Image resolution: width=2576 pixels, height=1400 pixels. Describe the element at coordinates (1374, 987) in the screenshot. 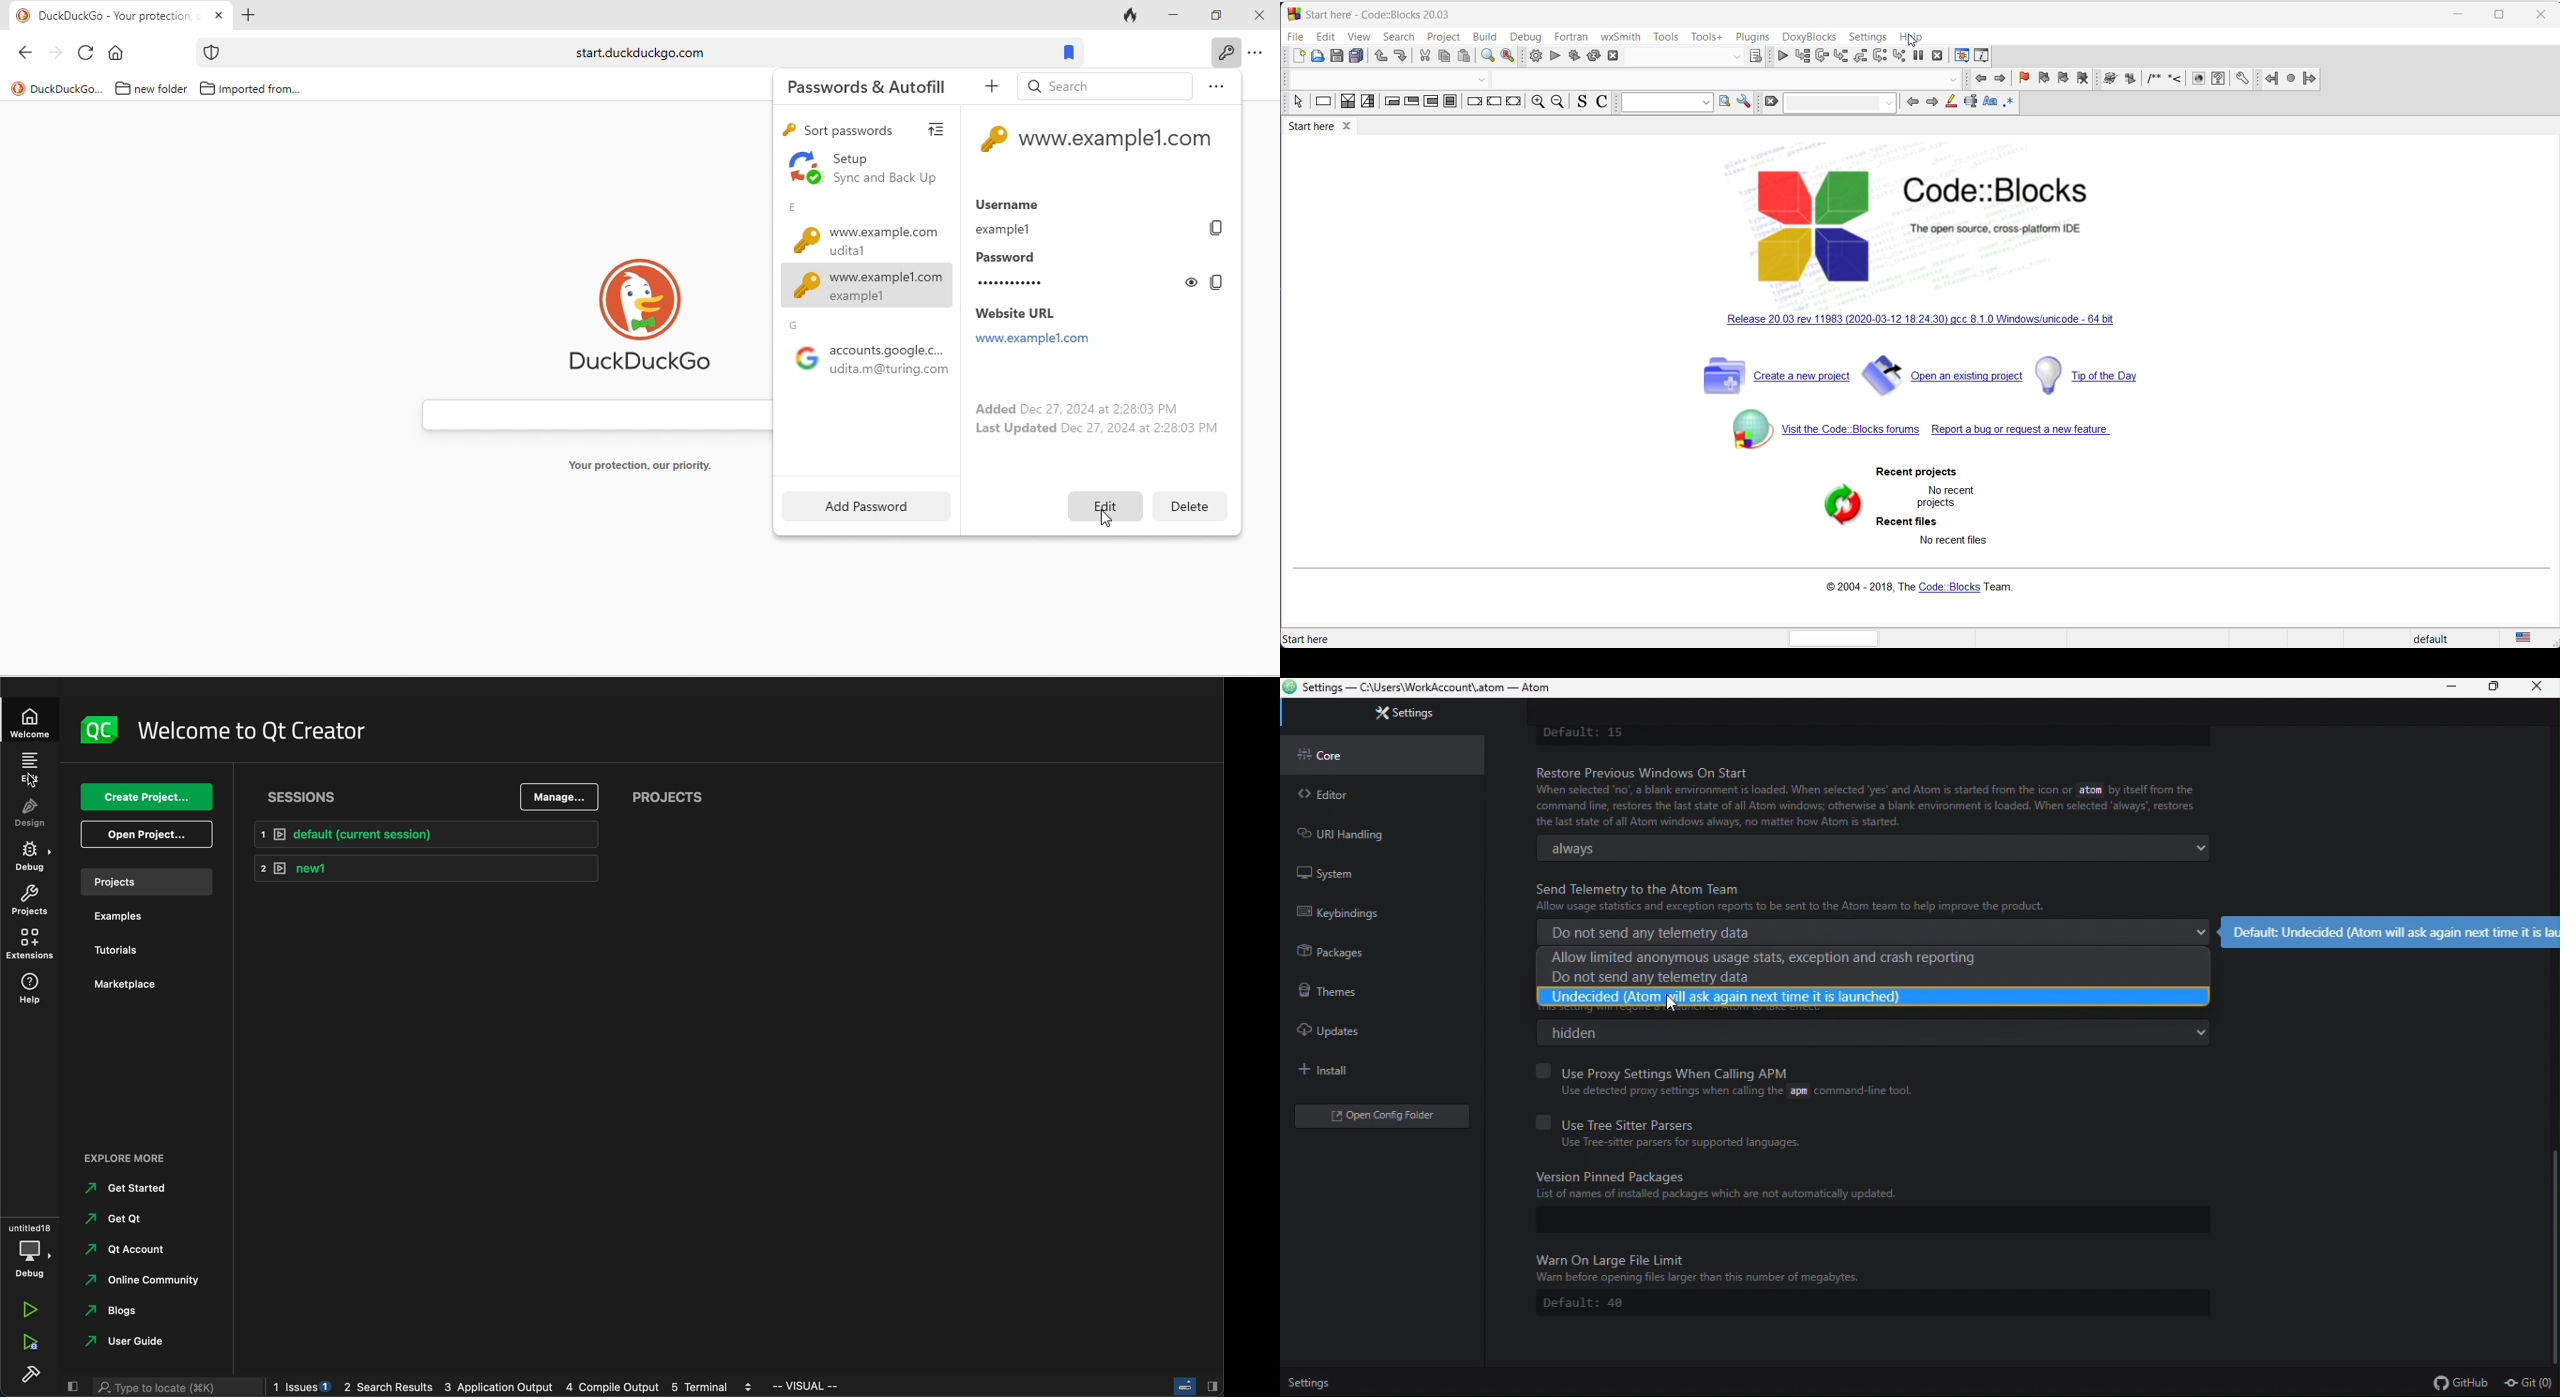

I see `themes` at that location.